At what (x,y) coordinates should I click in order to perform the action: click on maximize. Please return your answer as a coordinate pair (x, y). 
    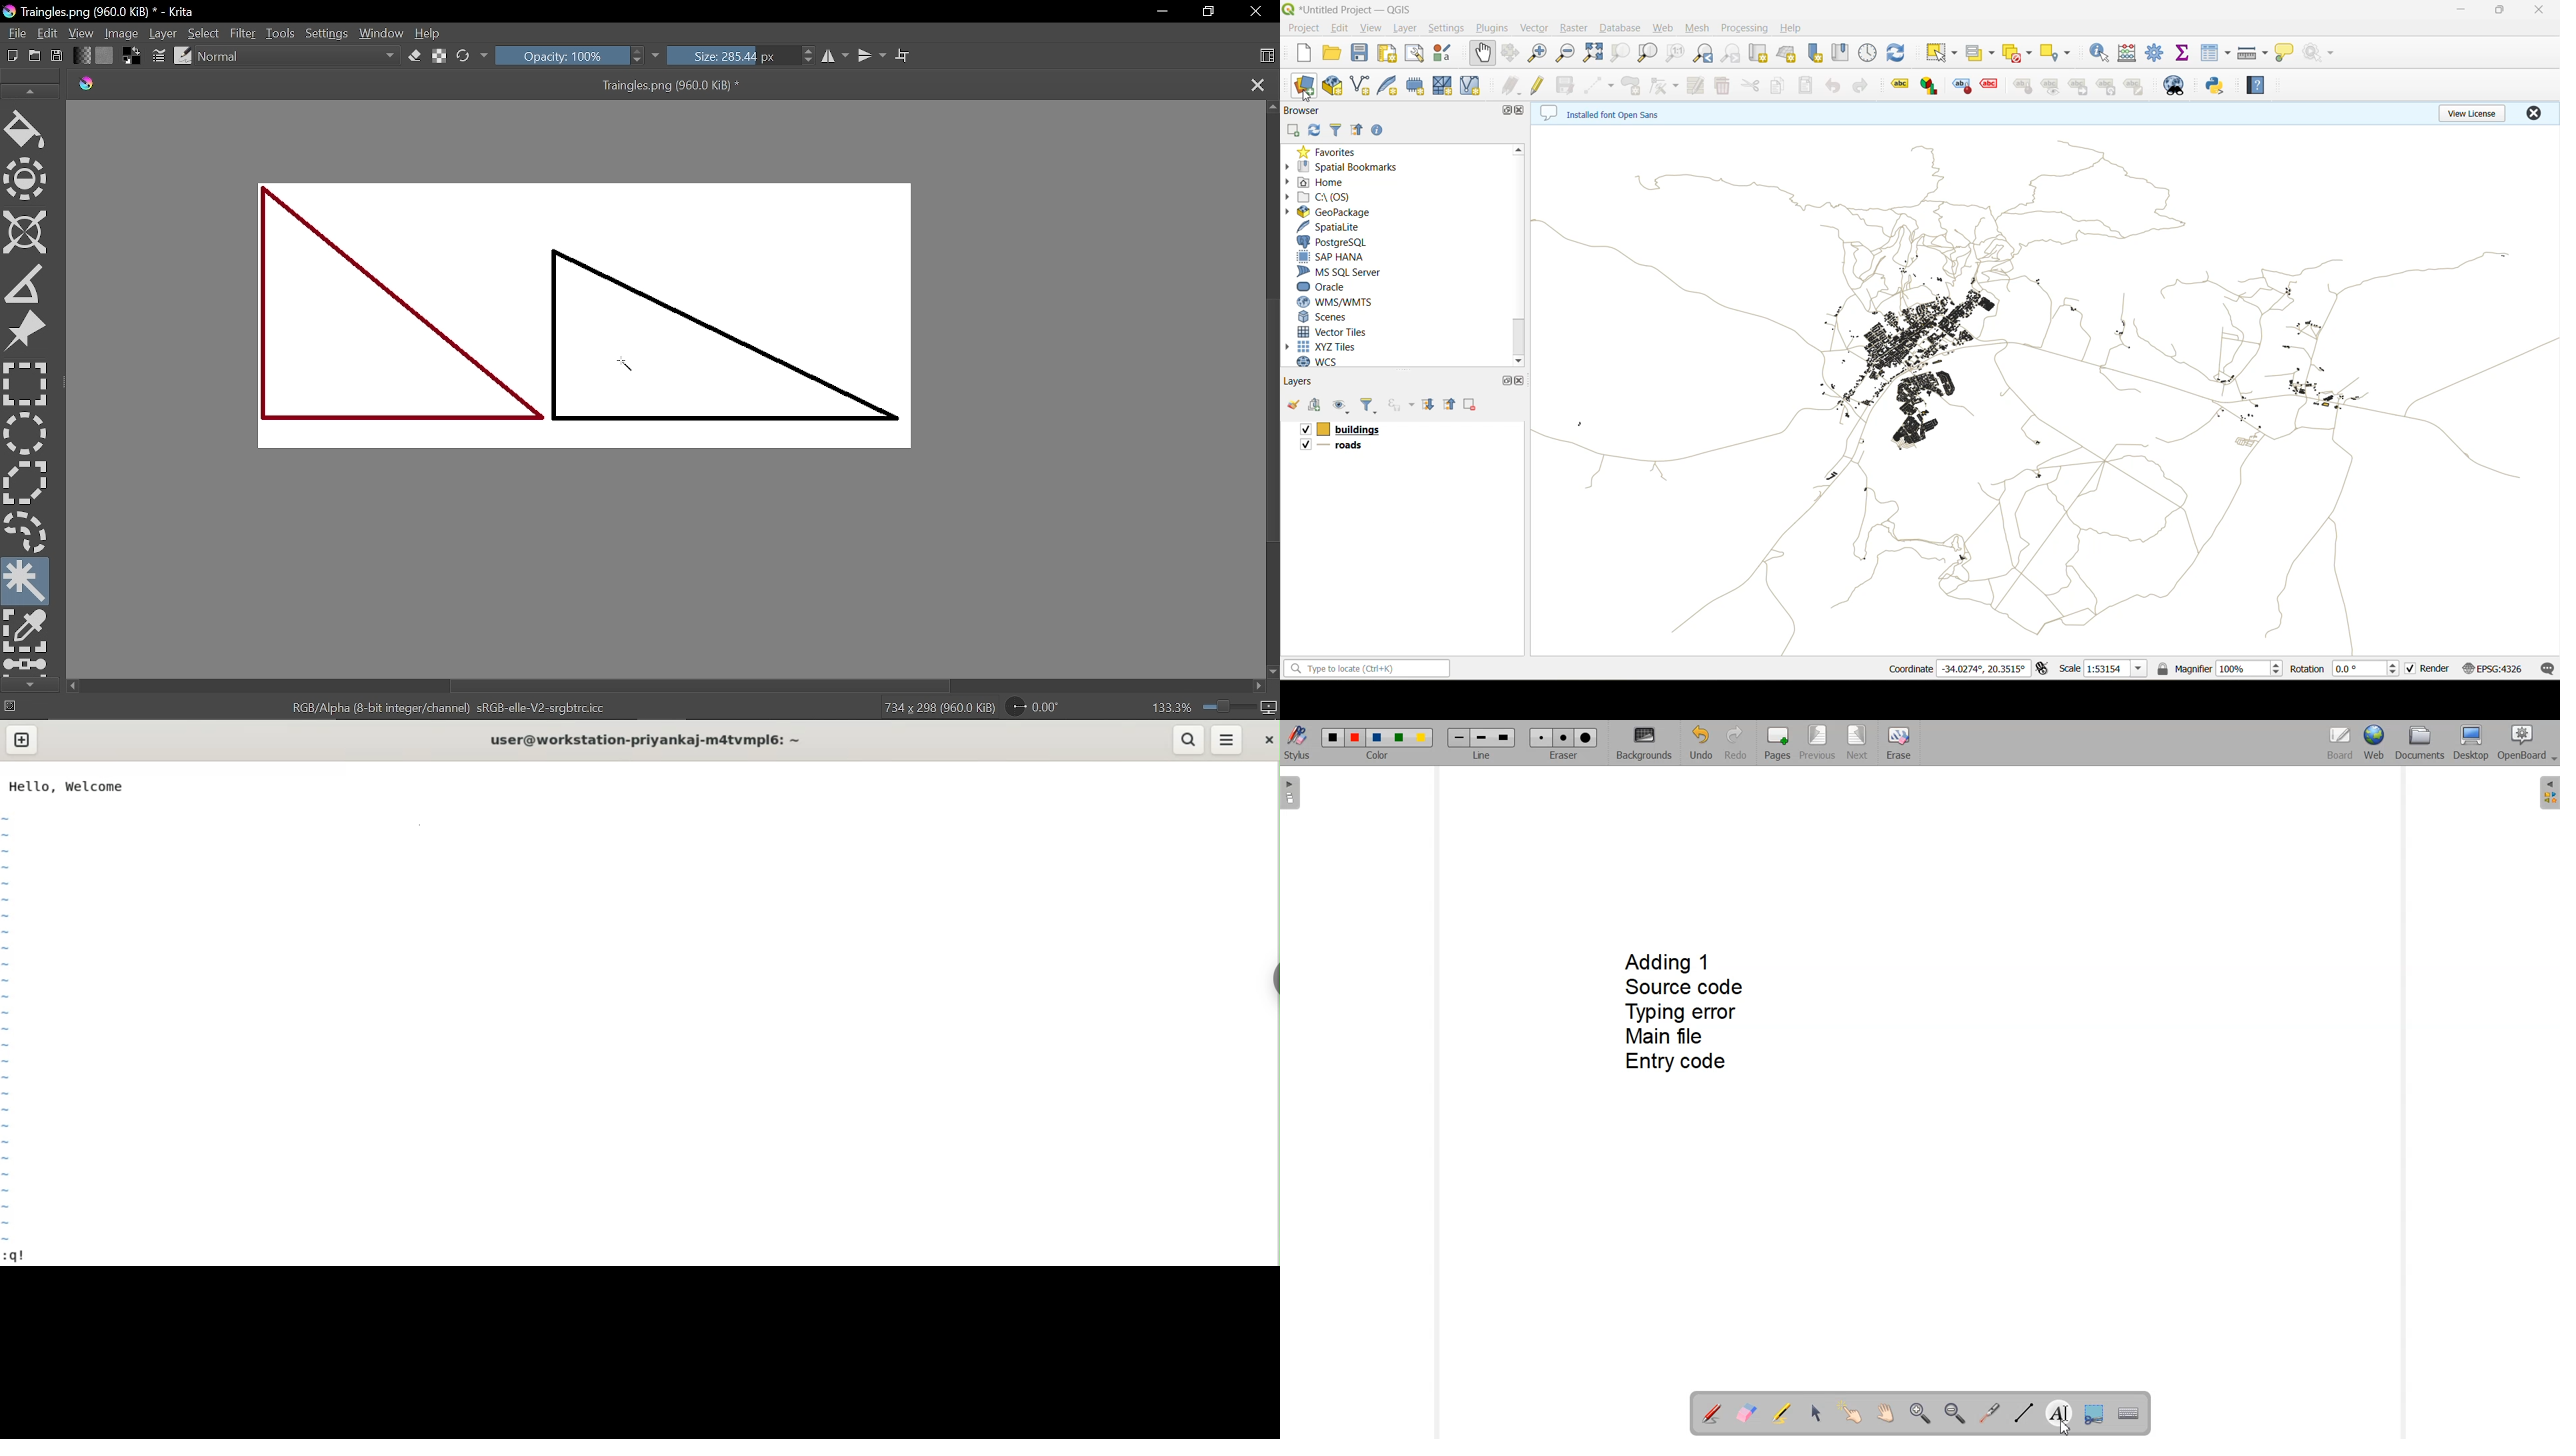
    Looking at the image, I should click on (1509, 381).